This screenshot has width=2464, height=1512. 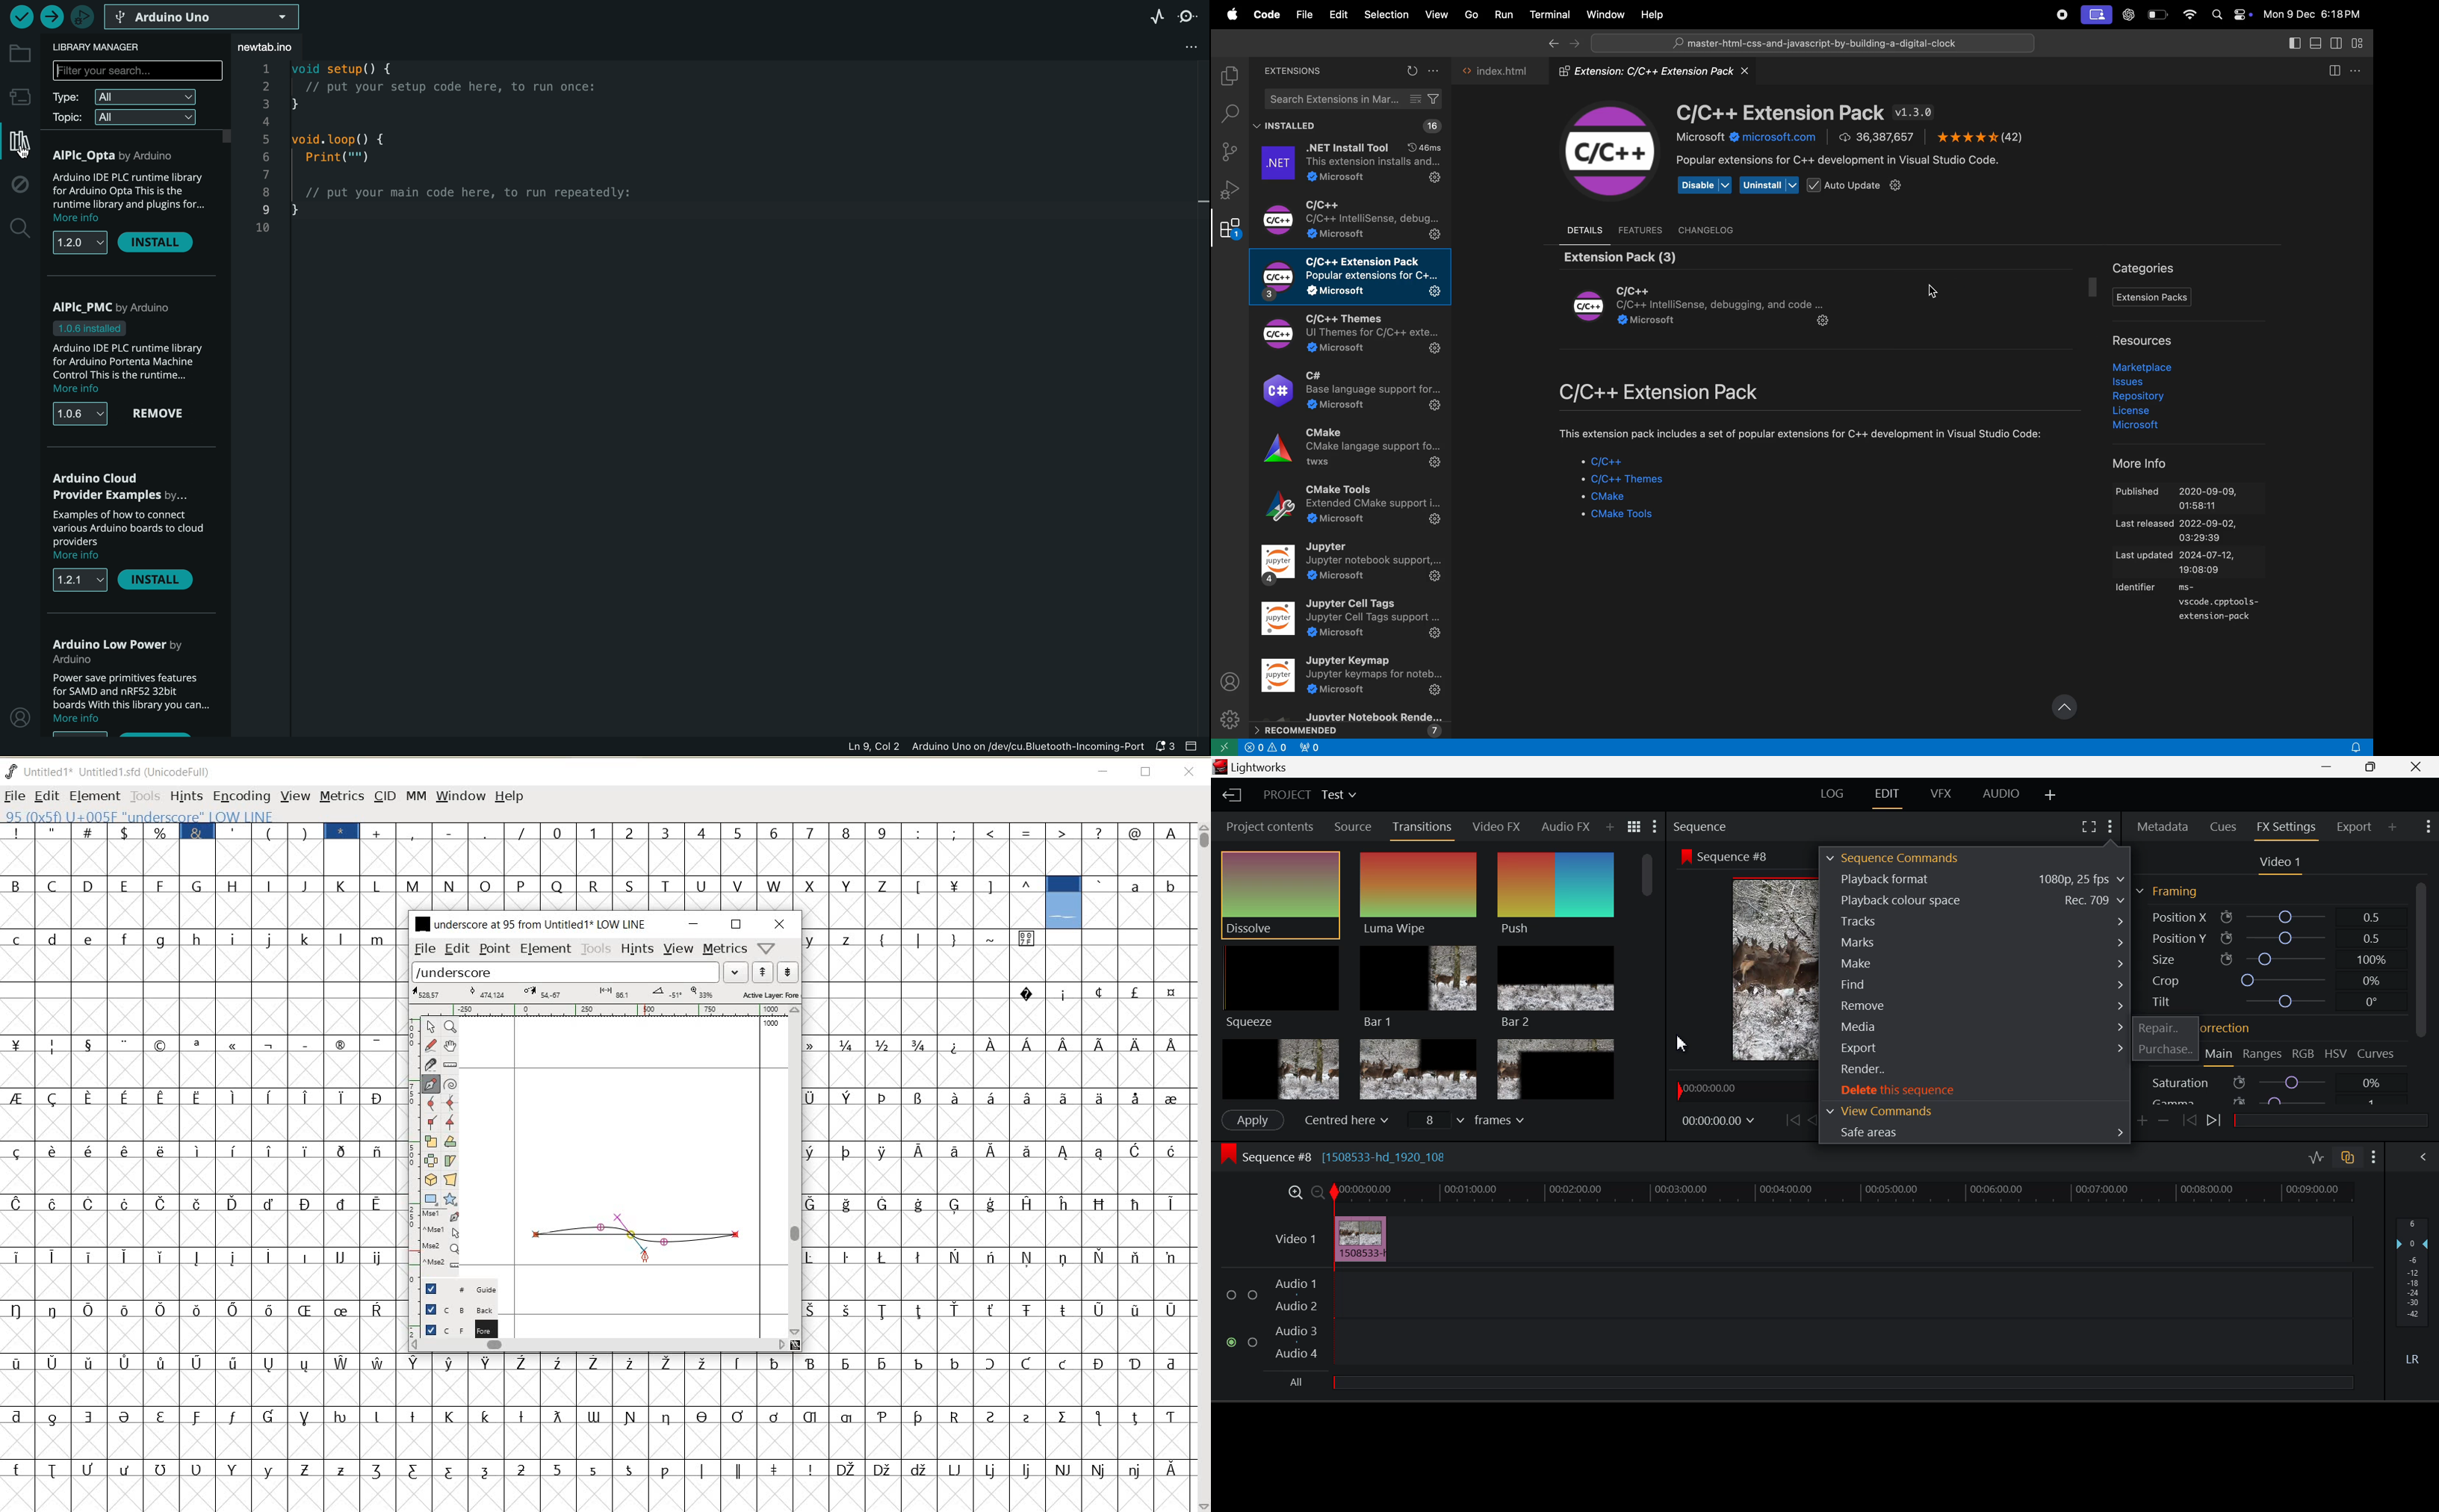 I want to click on flip the selection, so click(x=430, y=1160).